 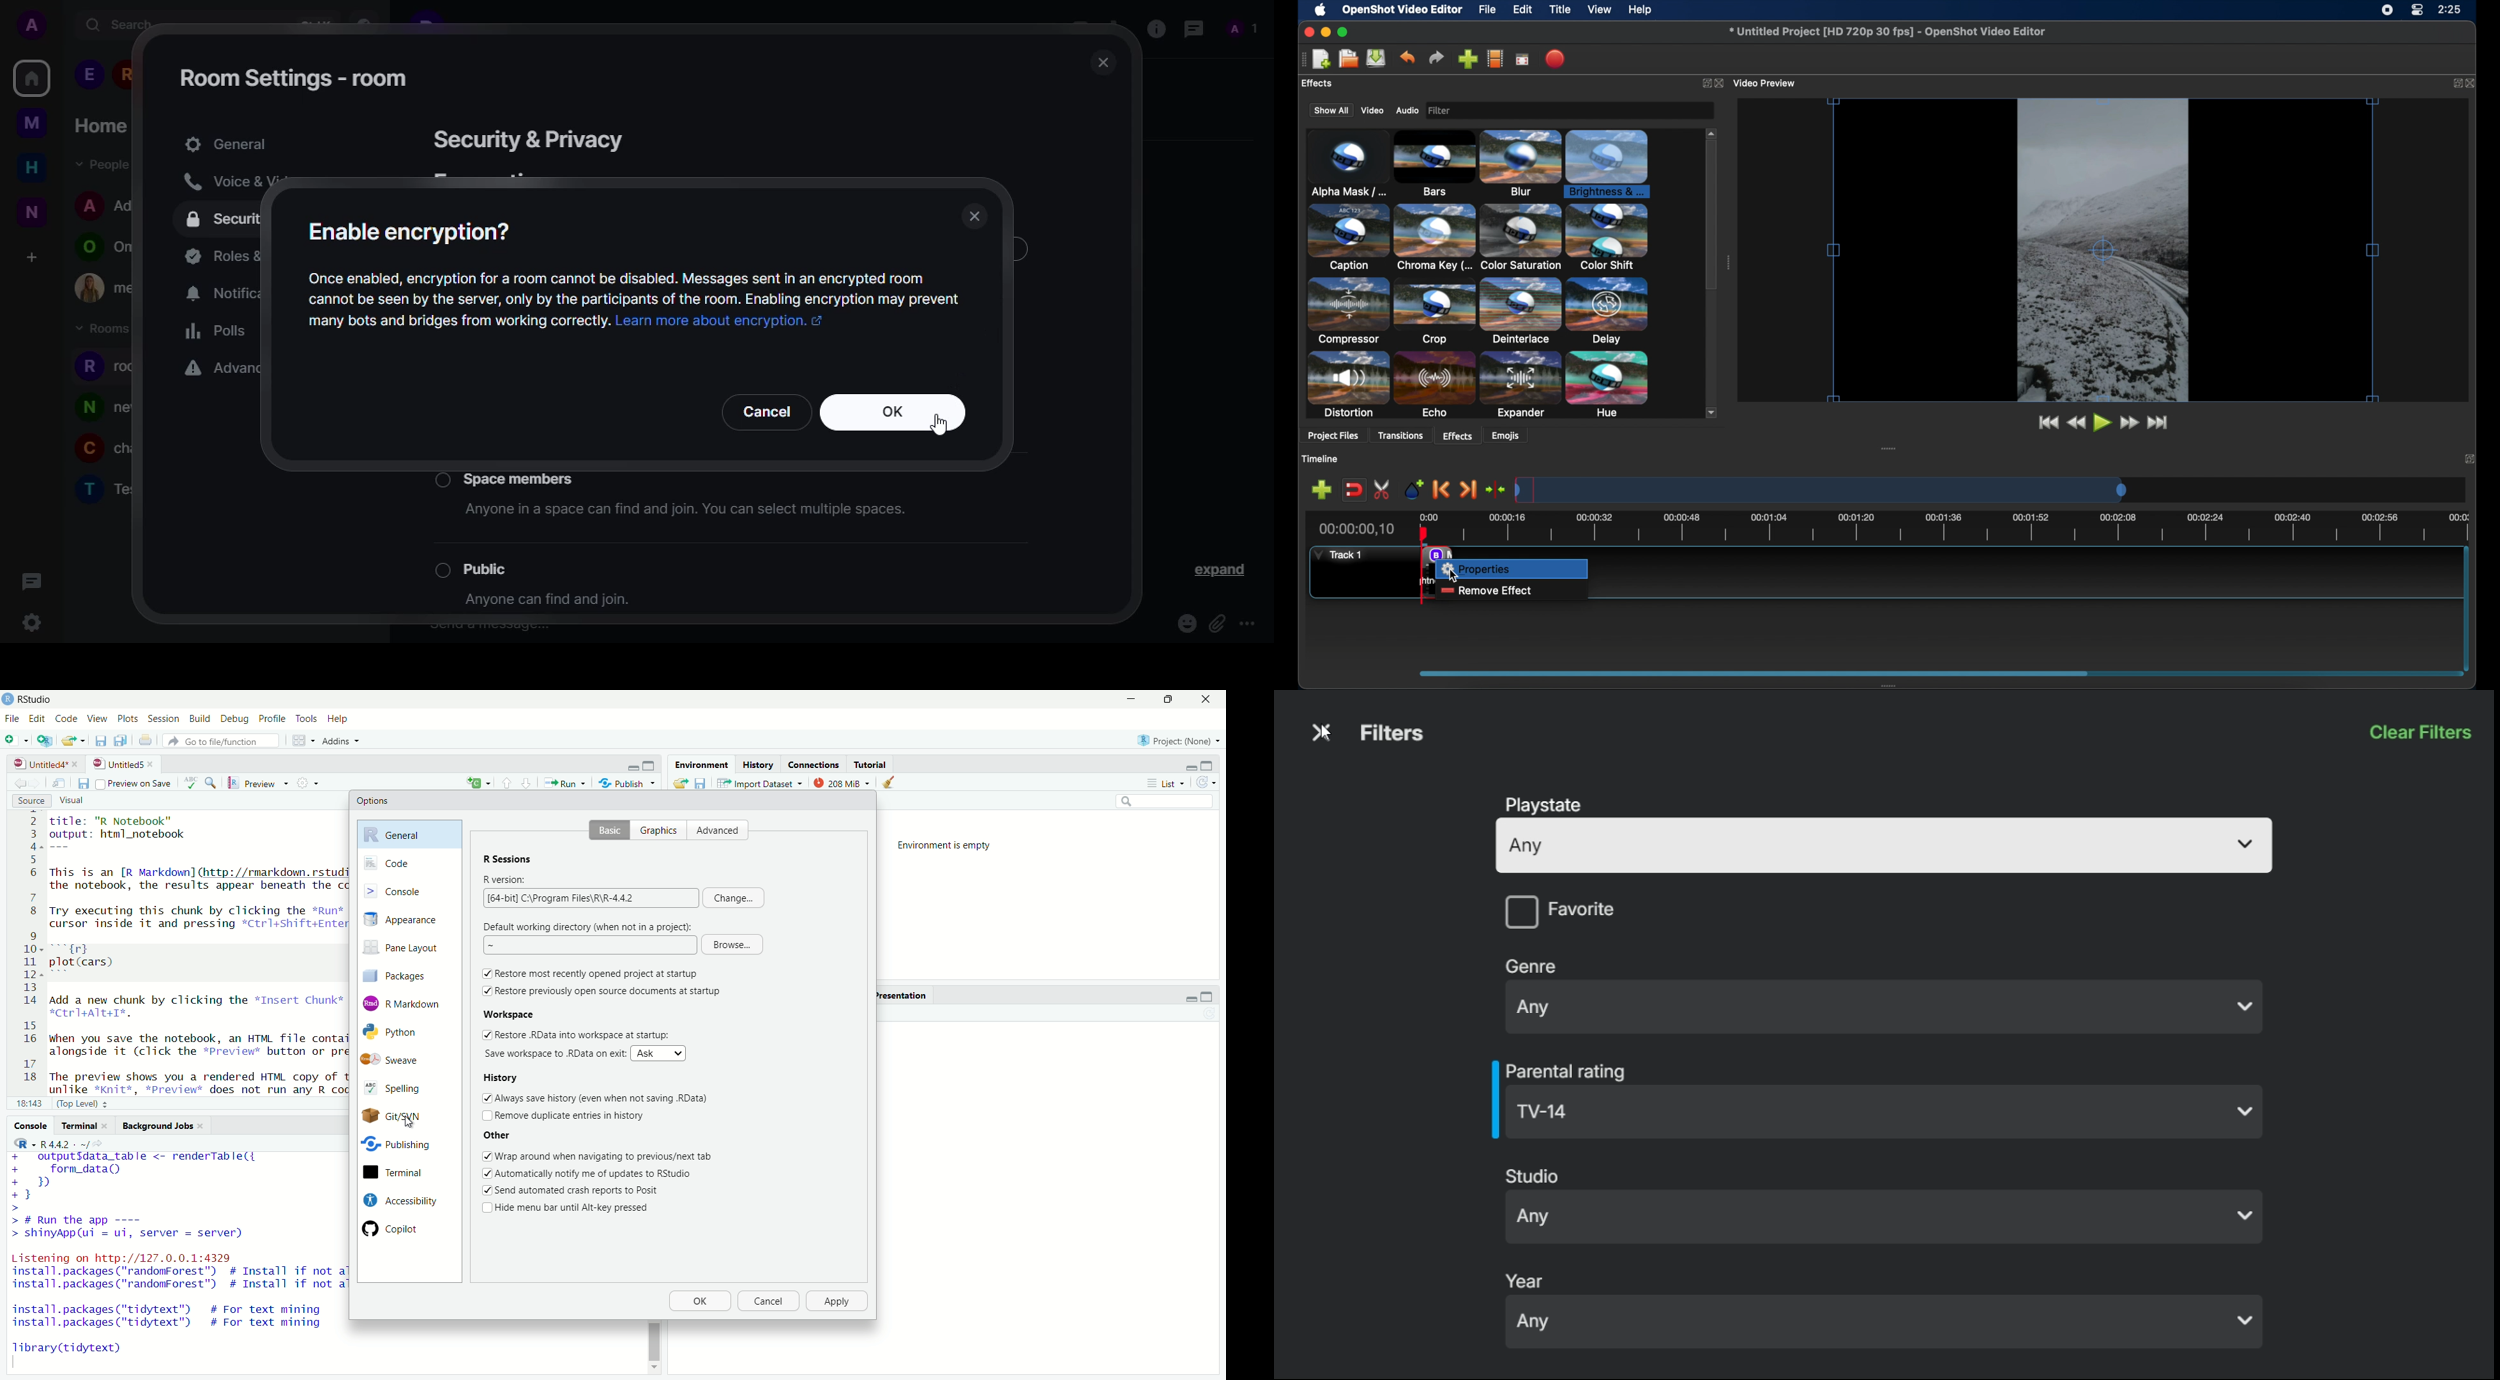 I want to click on Console, so click(x=31, y=1125).